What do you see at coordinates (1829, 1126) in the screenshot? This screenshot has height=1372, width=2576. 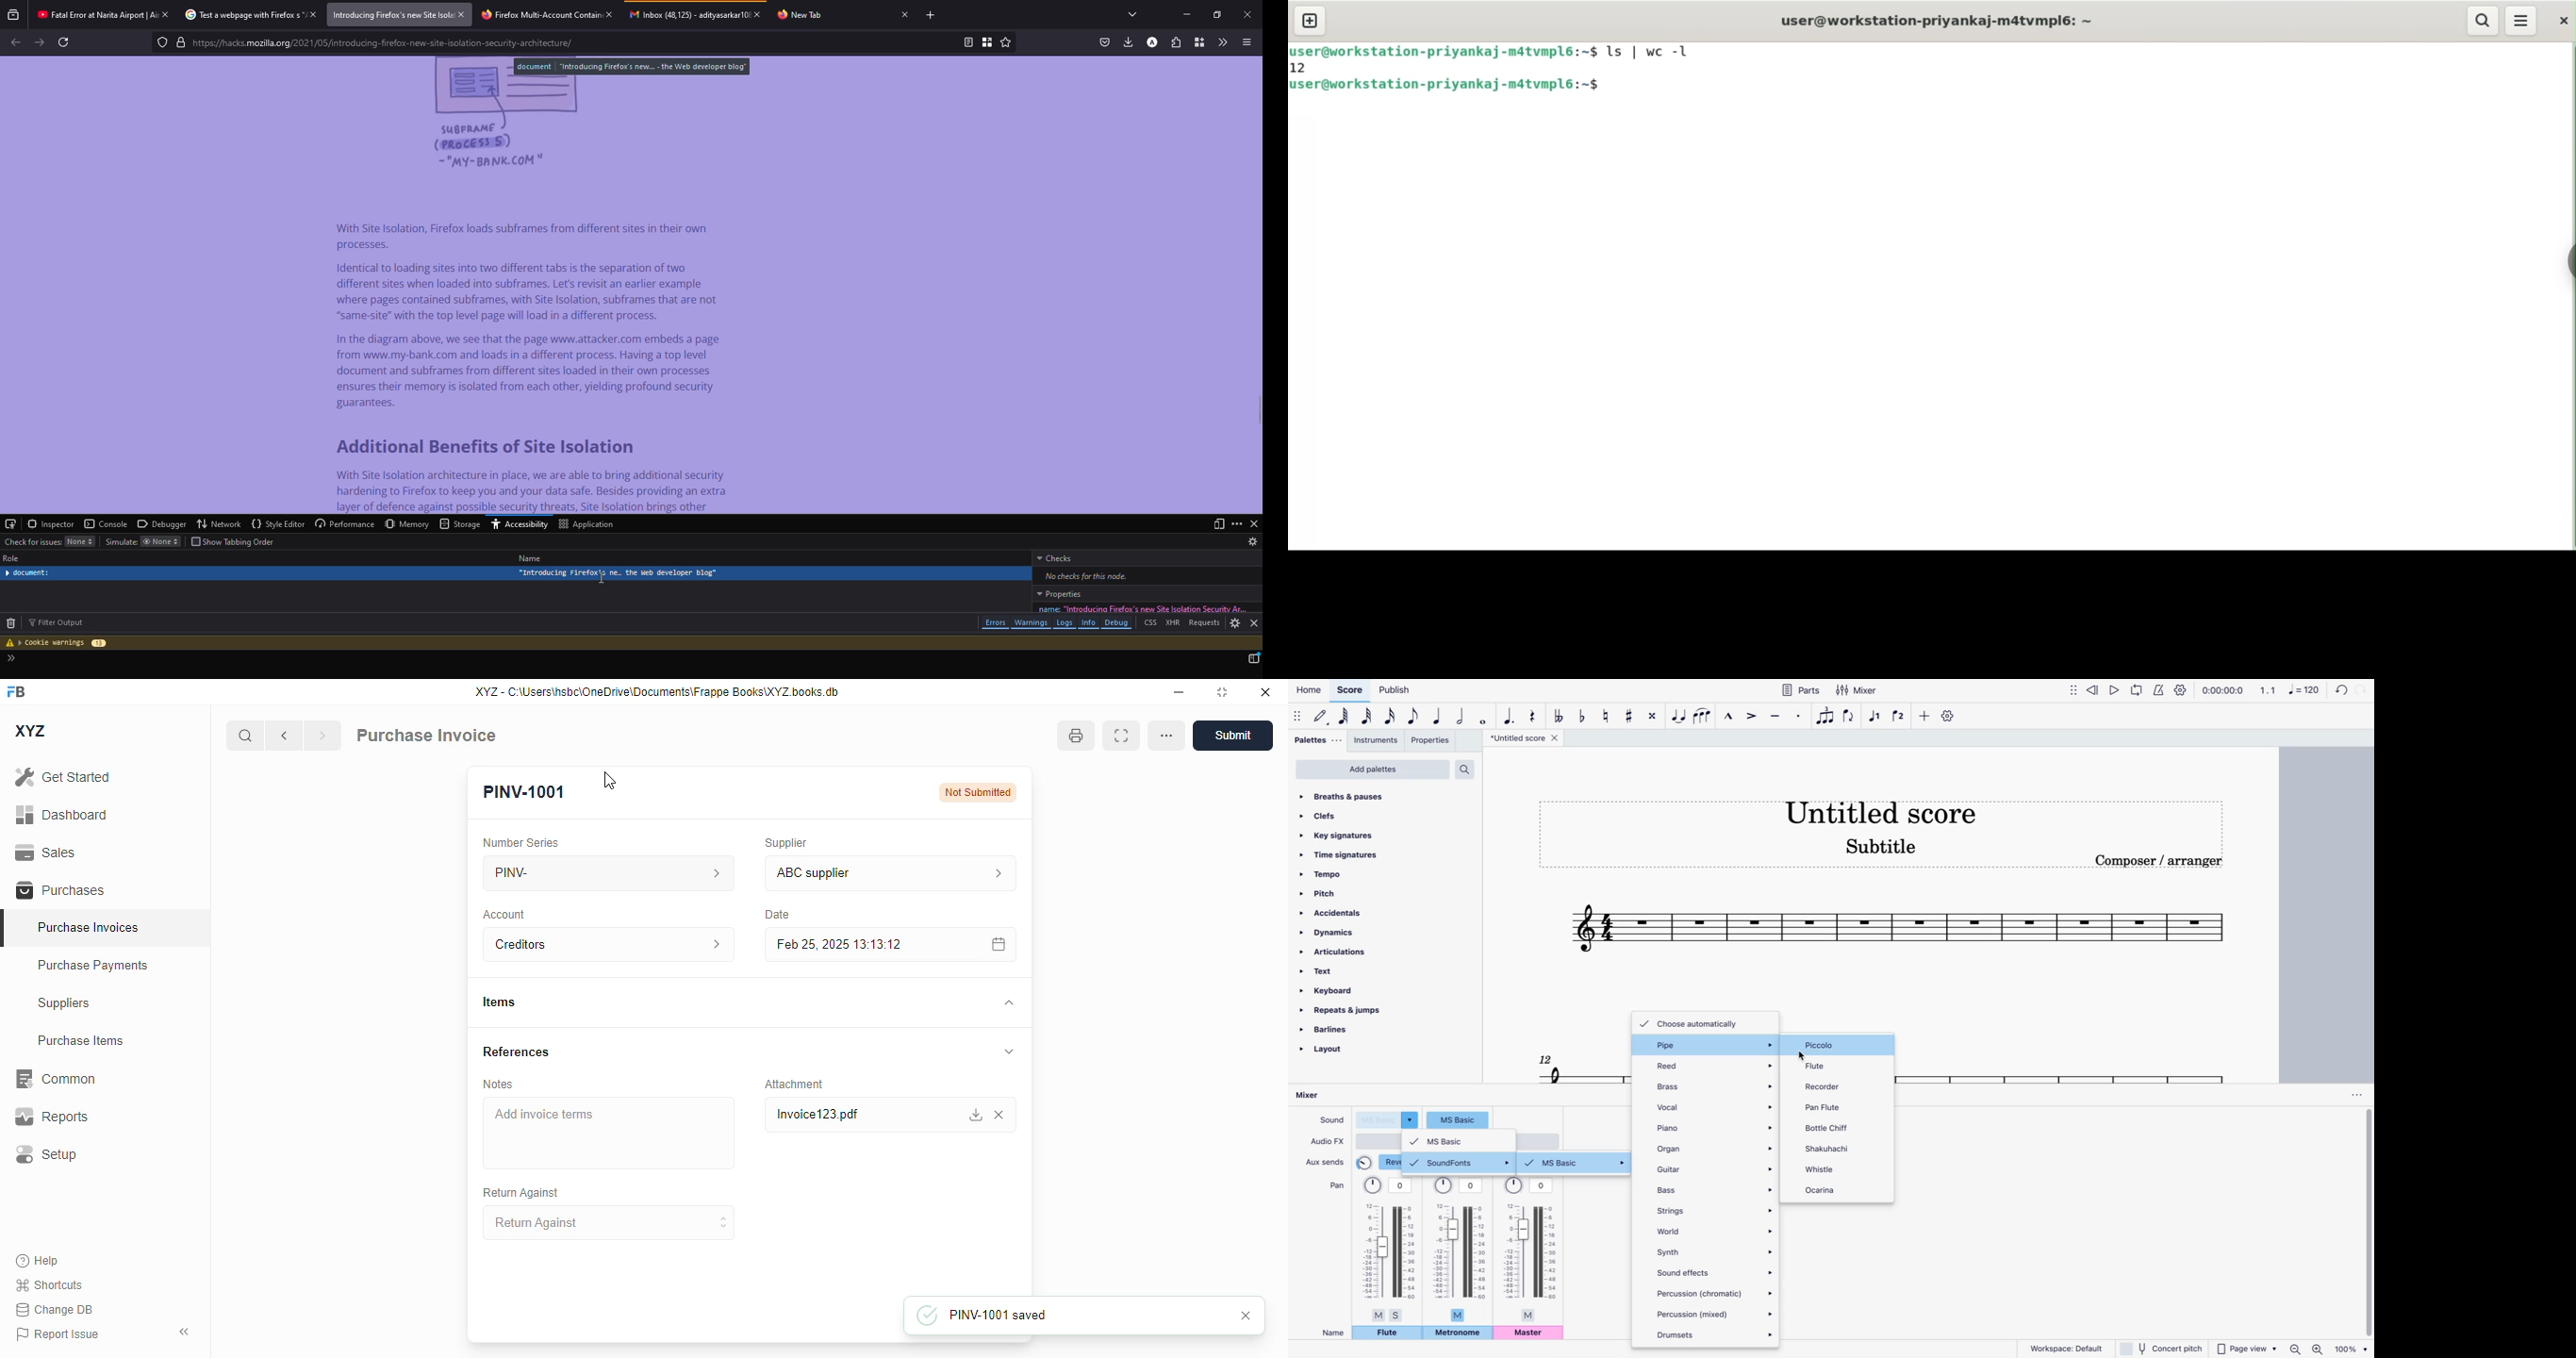 I see `bottle chiff` at bounding box center [1829, 1126].